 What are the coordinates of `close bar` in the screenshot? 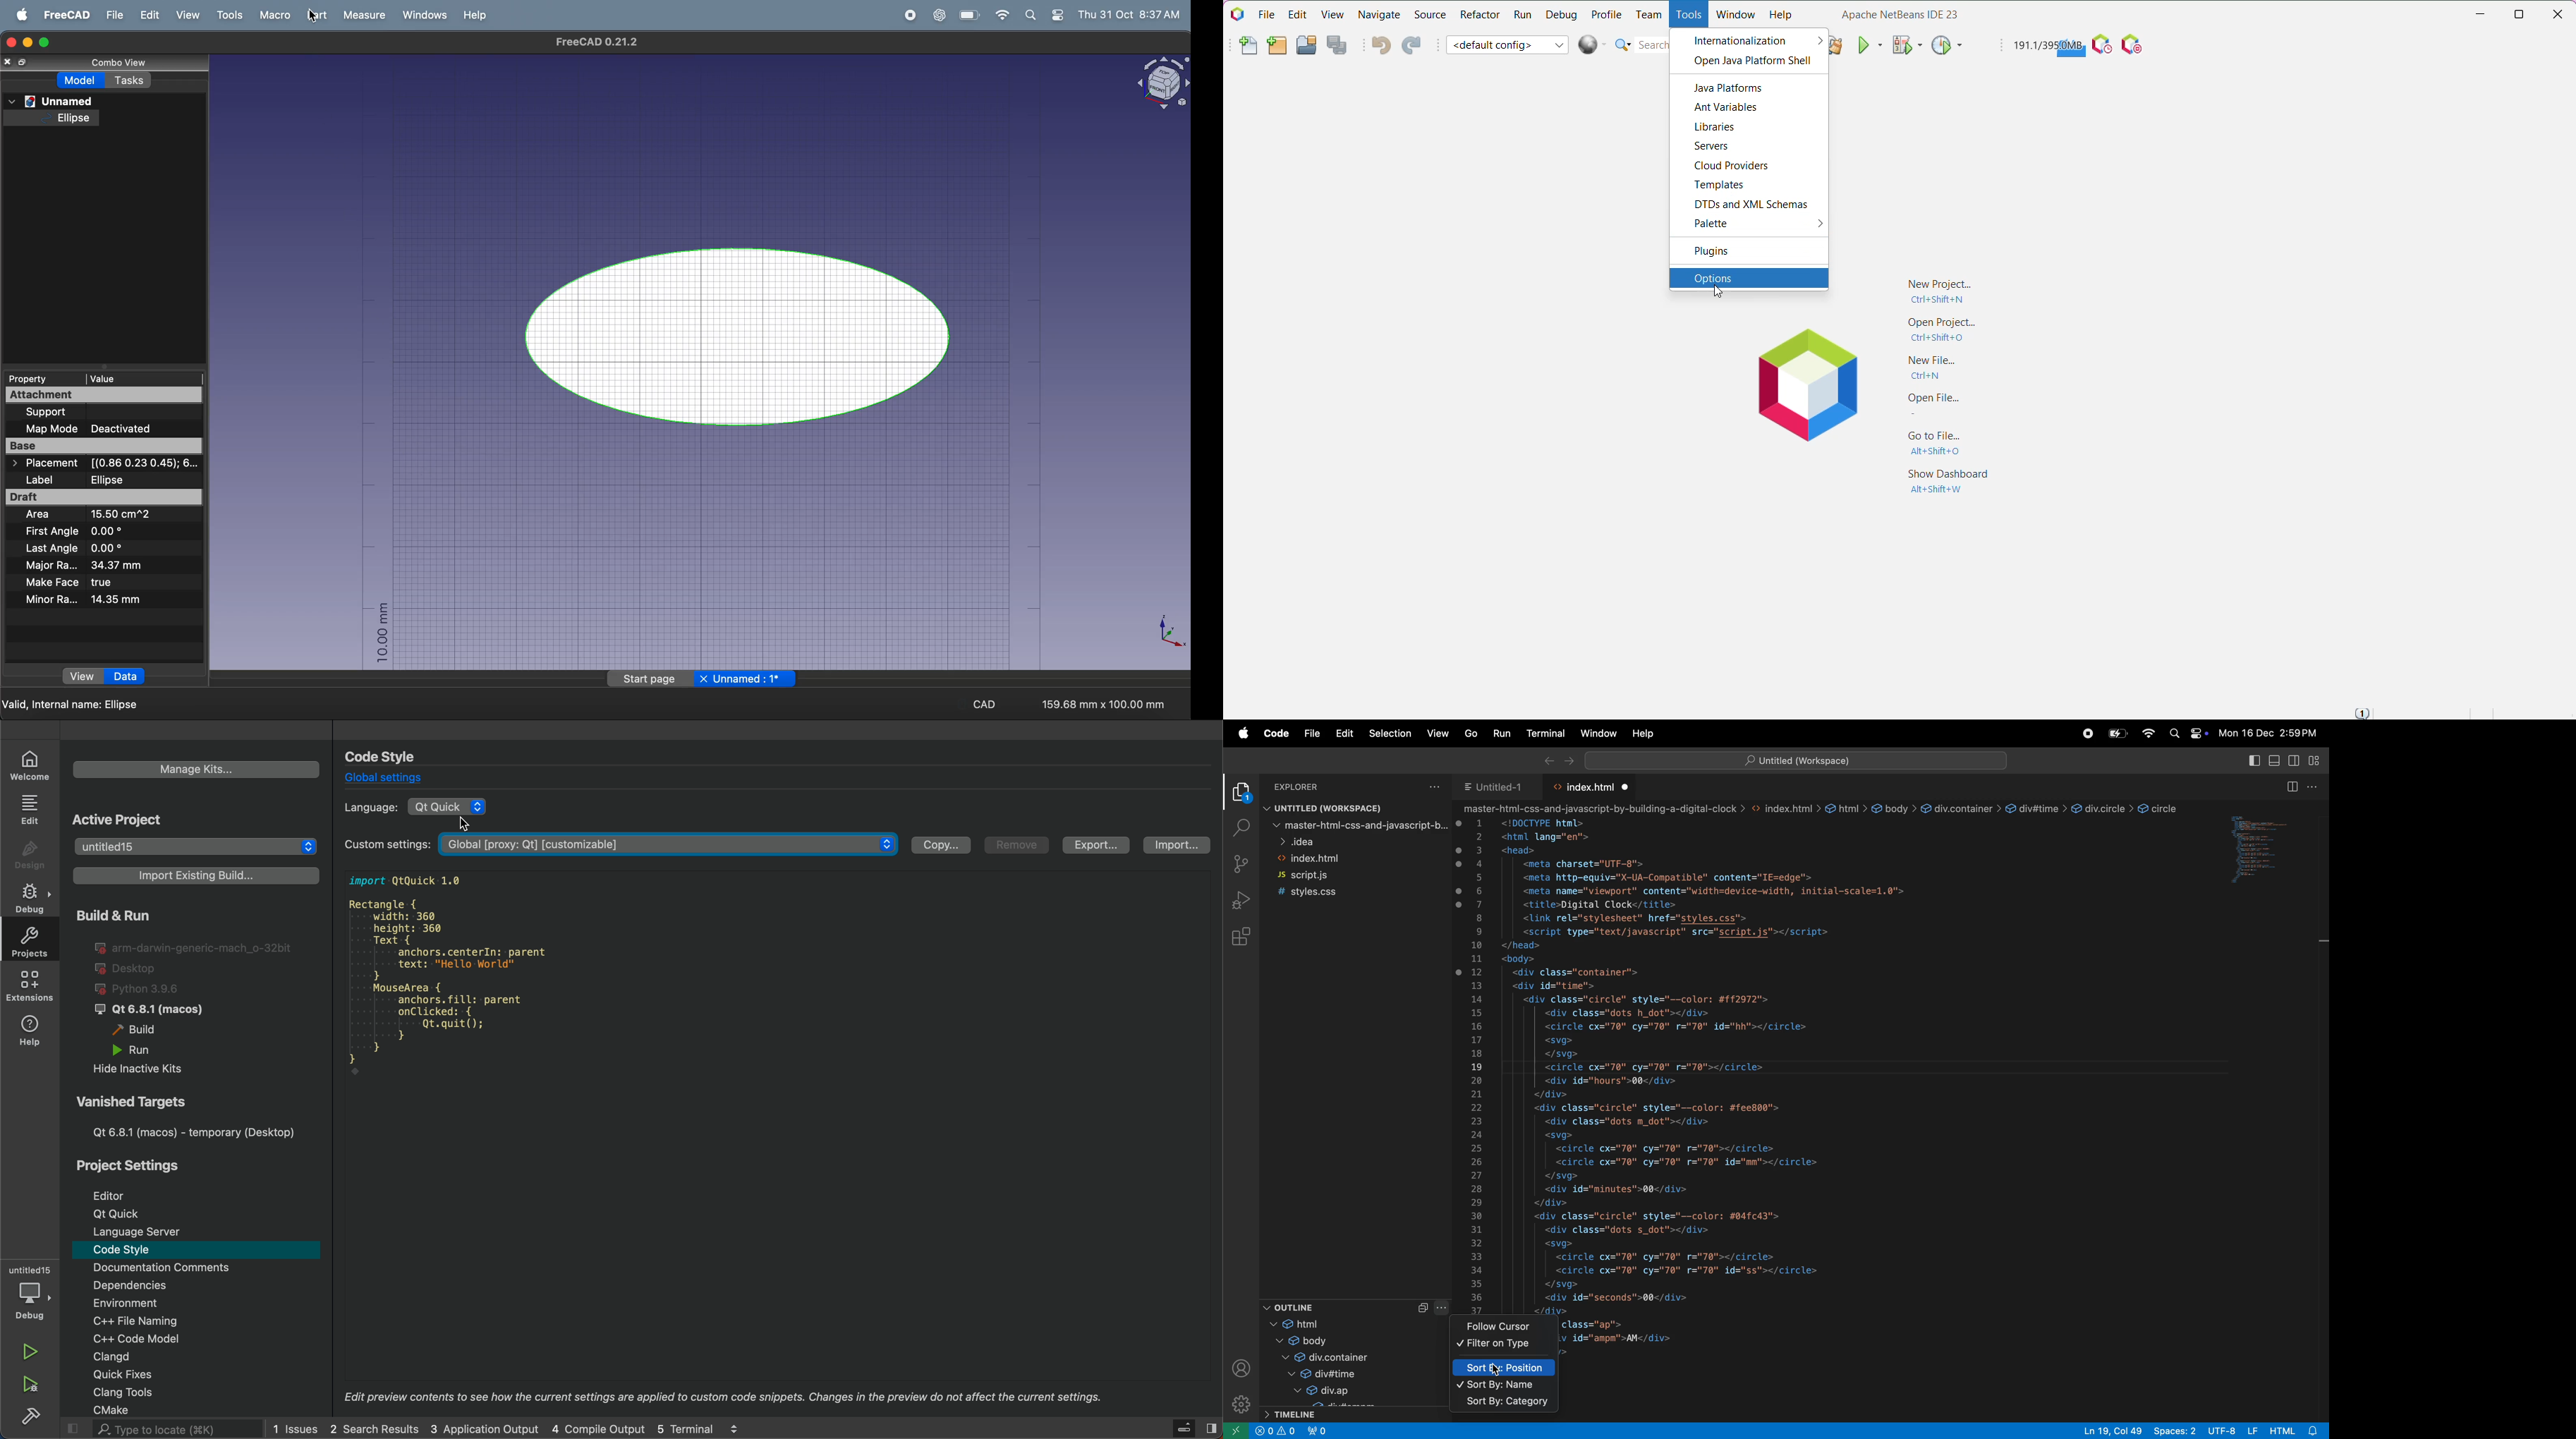 It's located at (1196, 1429).